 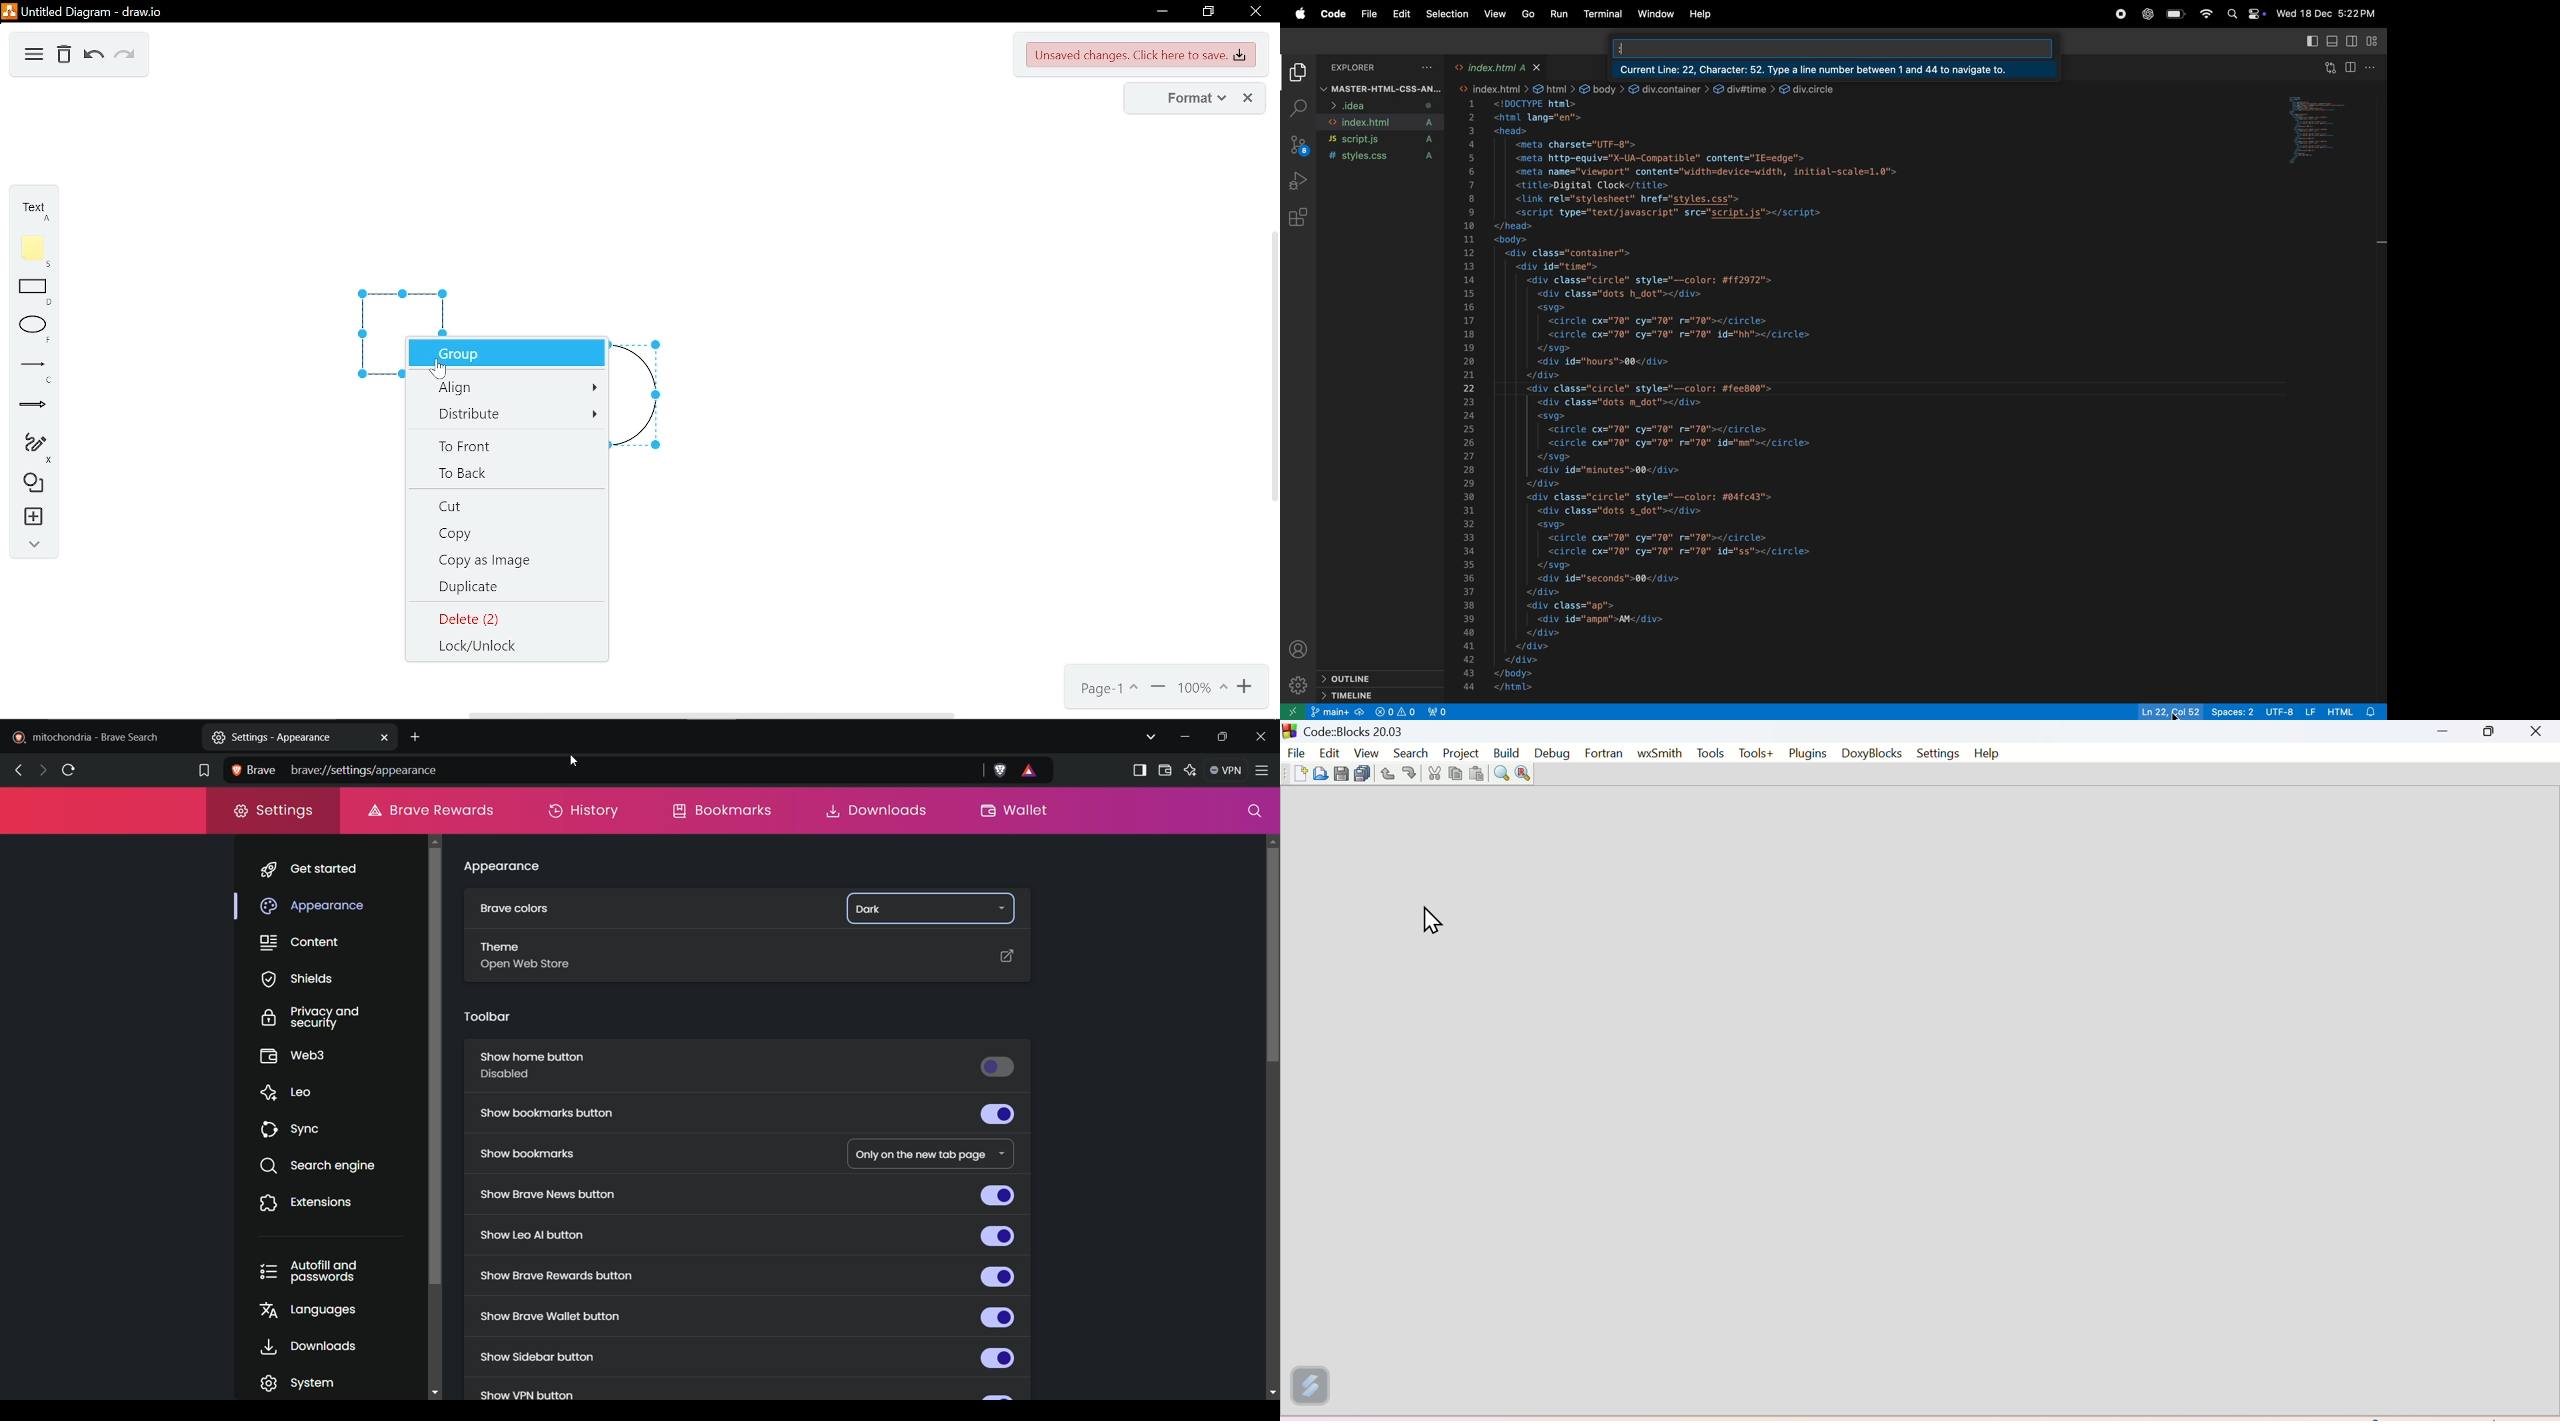 I want to click on logo, so click(x=9, y=10).